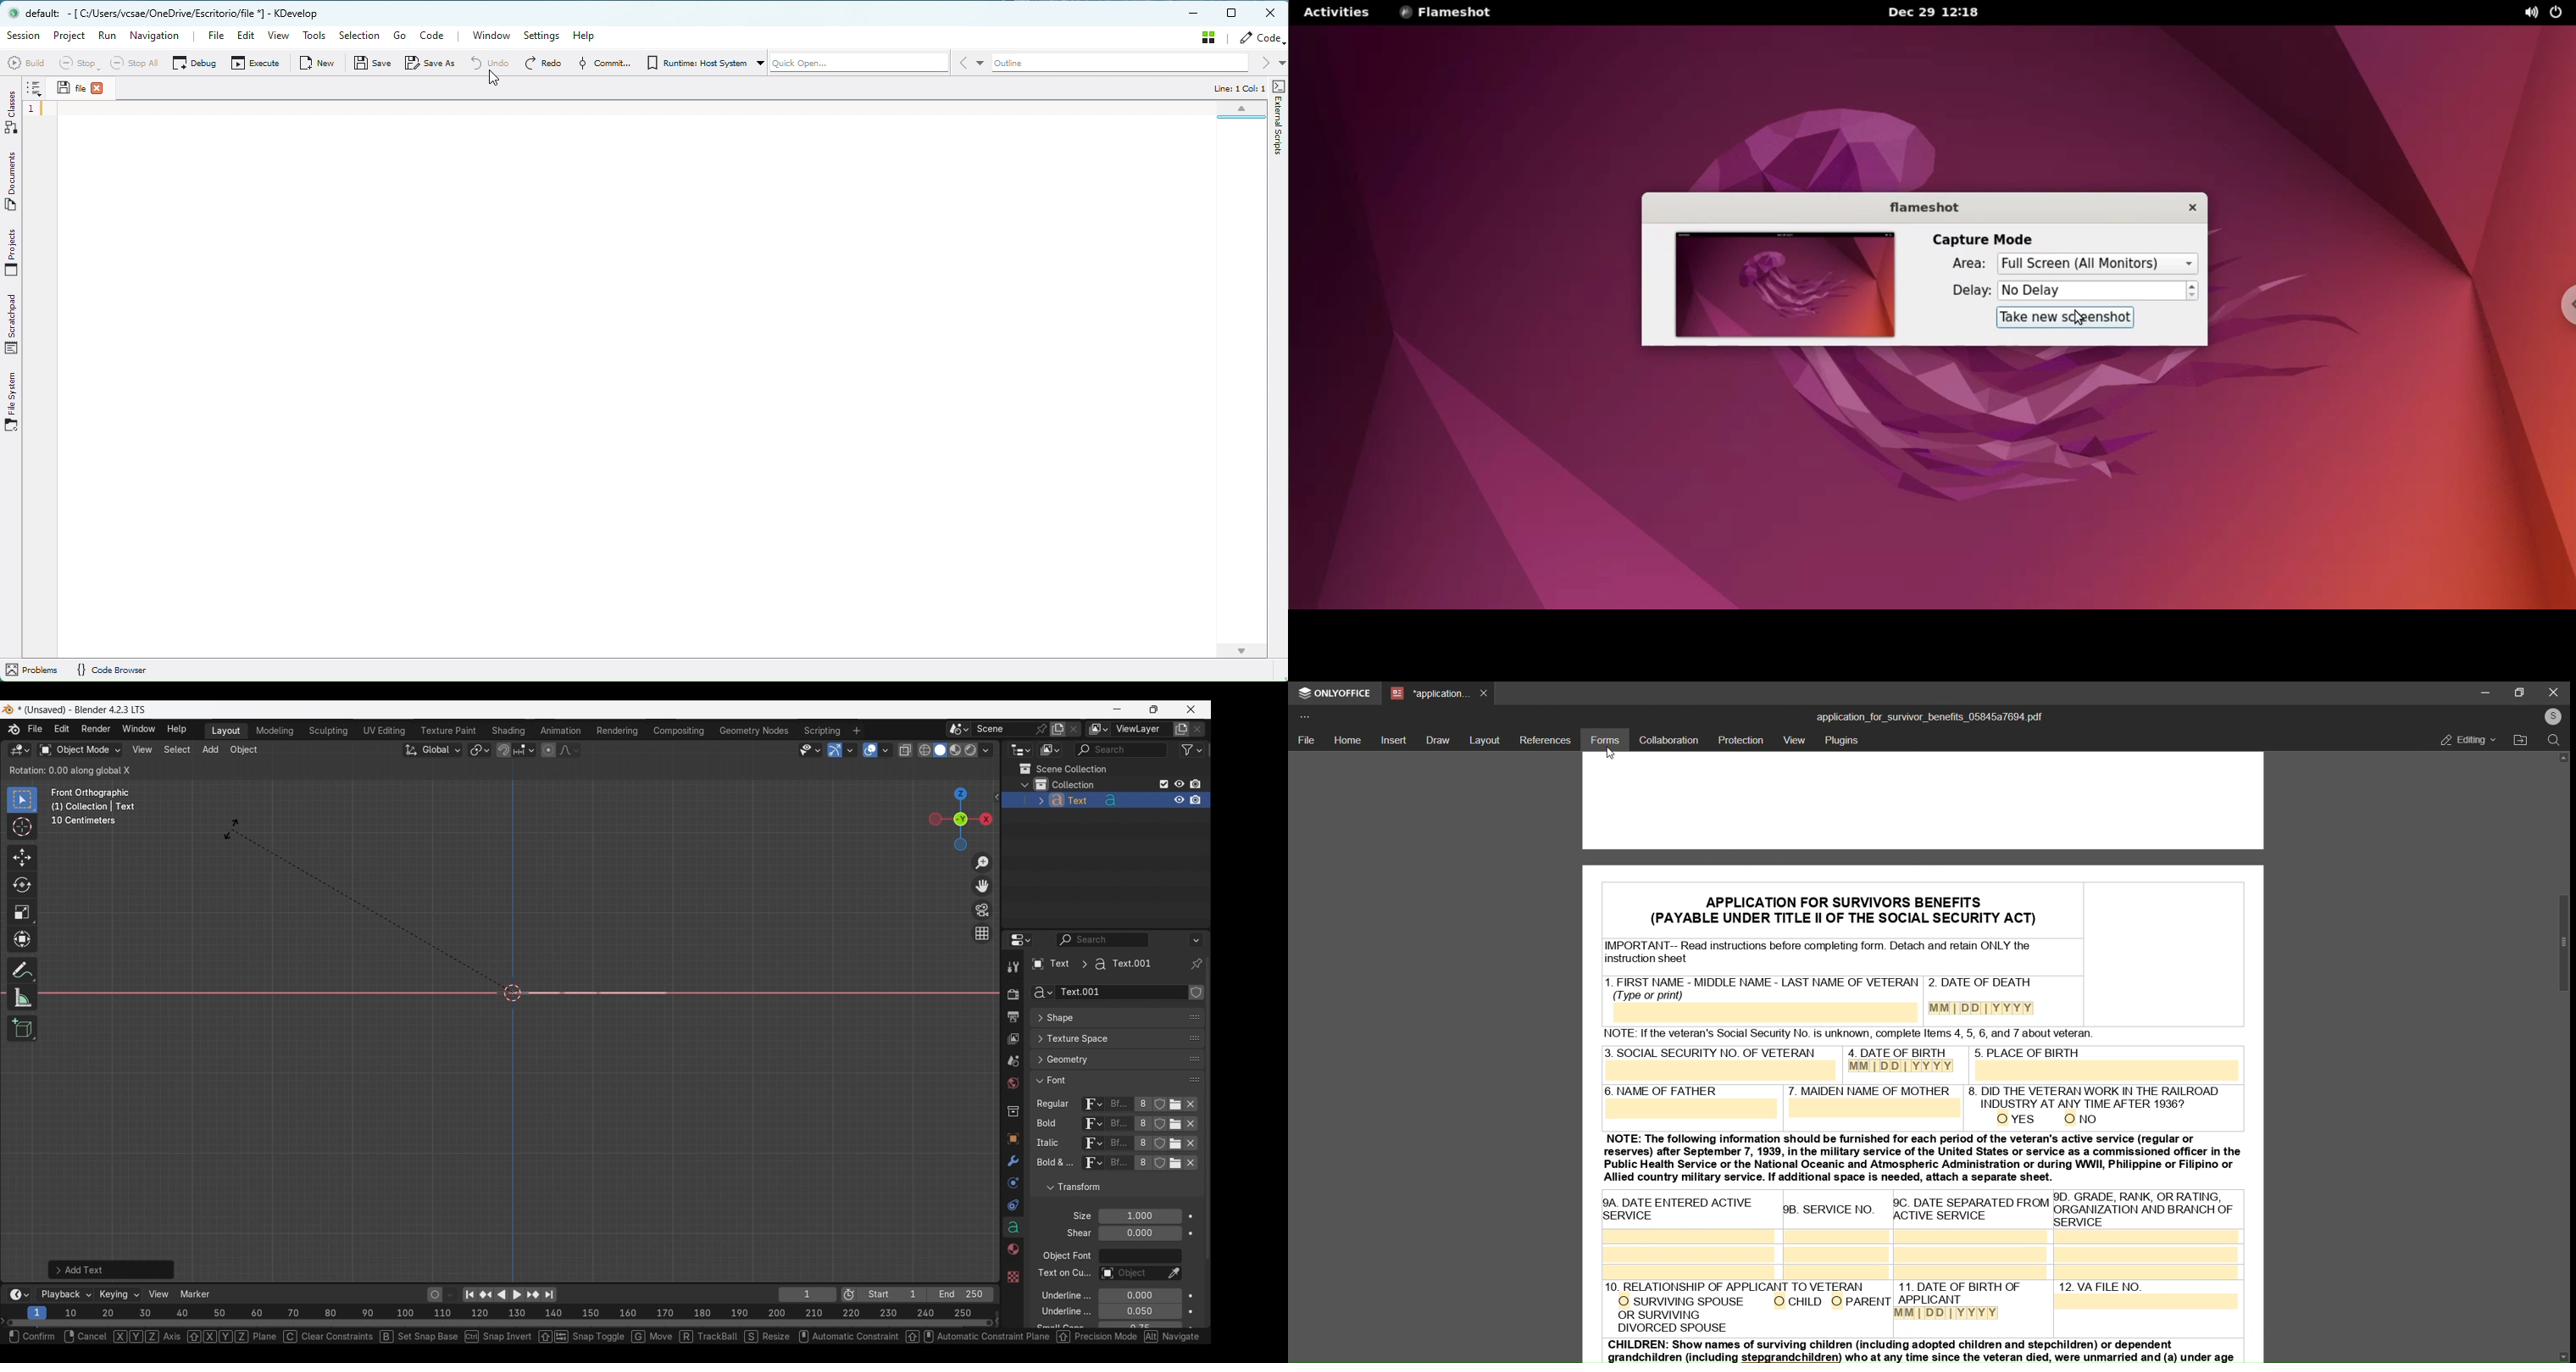 The width and height of the screenshot is (2576, 1372). I want to click on snap, so click(495, 1338).